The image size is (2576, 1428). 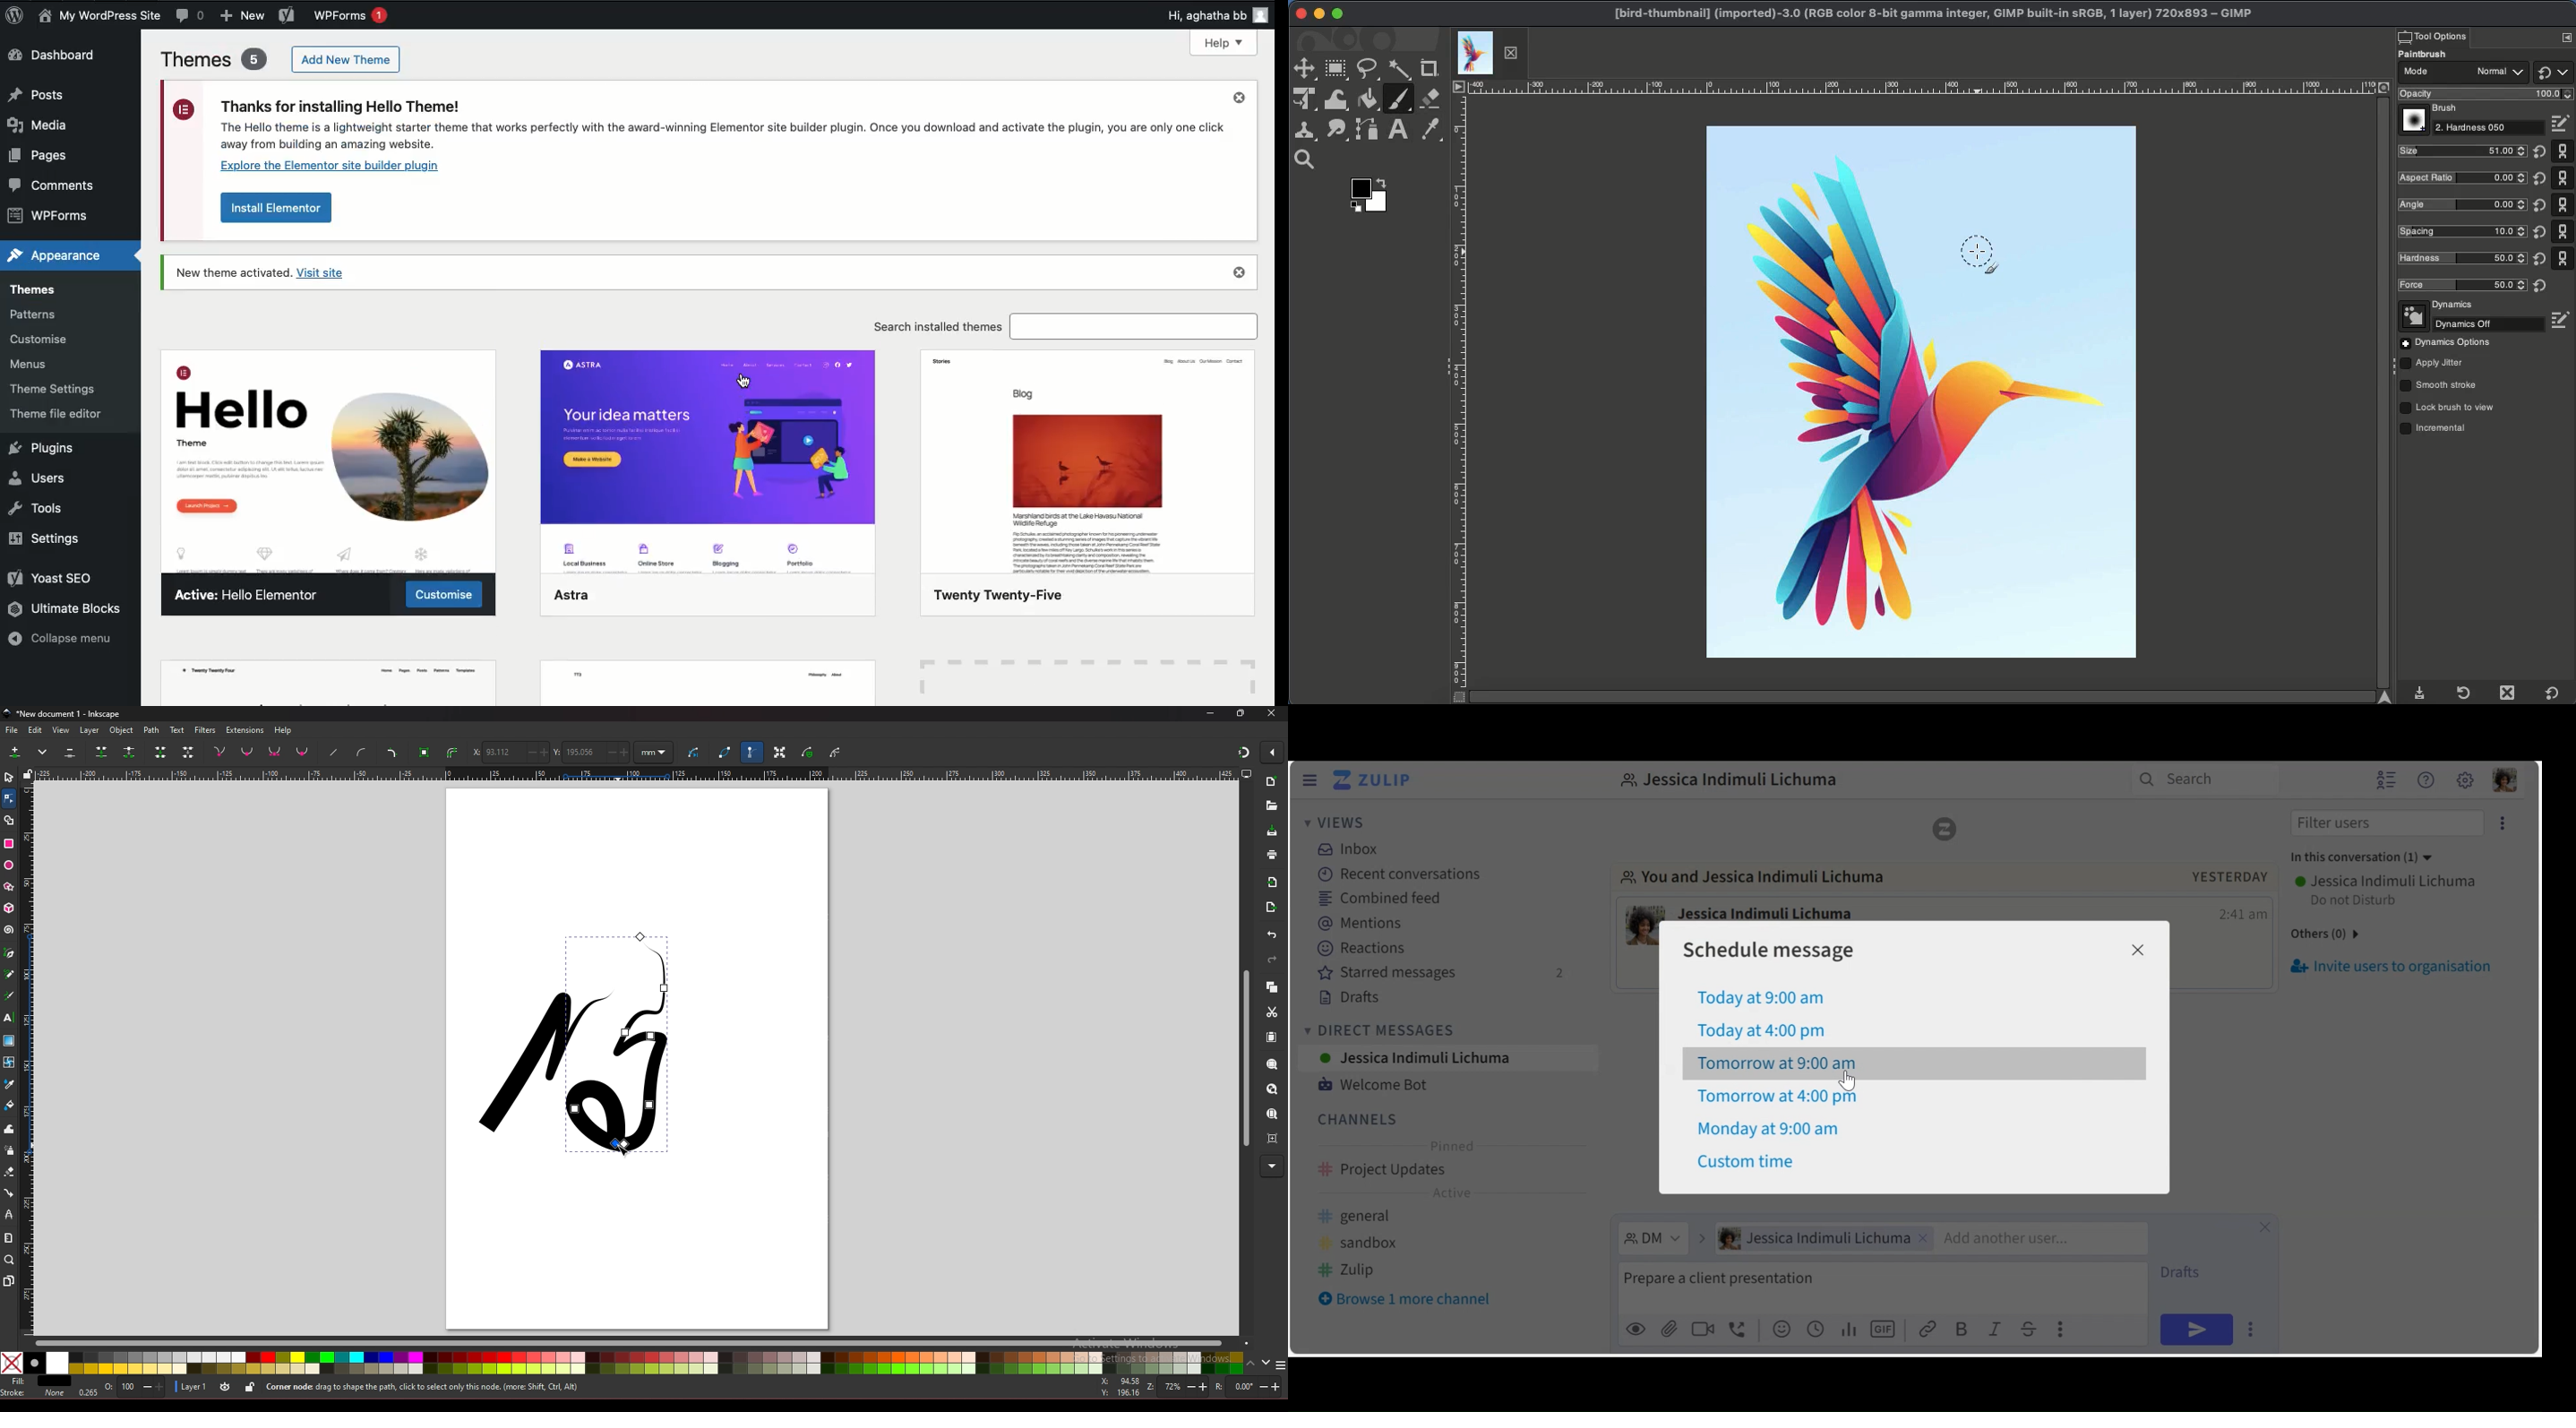 What do you see at coordinates (1318, 13) in the screenshot?
I see `Minimize` at bounding box center [1318, 13].